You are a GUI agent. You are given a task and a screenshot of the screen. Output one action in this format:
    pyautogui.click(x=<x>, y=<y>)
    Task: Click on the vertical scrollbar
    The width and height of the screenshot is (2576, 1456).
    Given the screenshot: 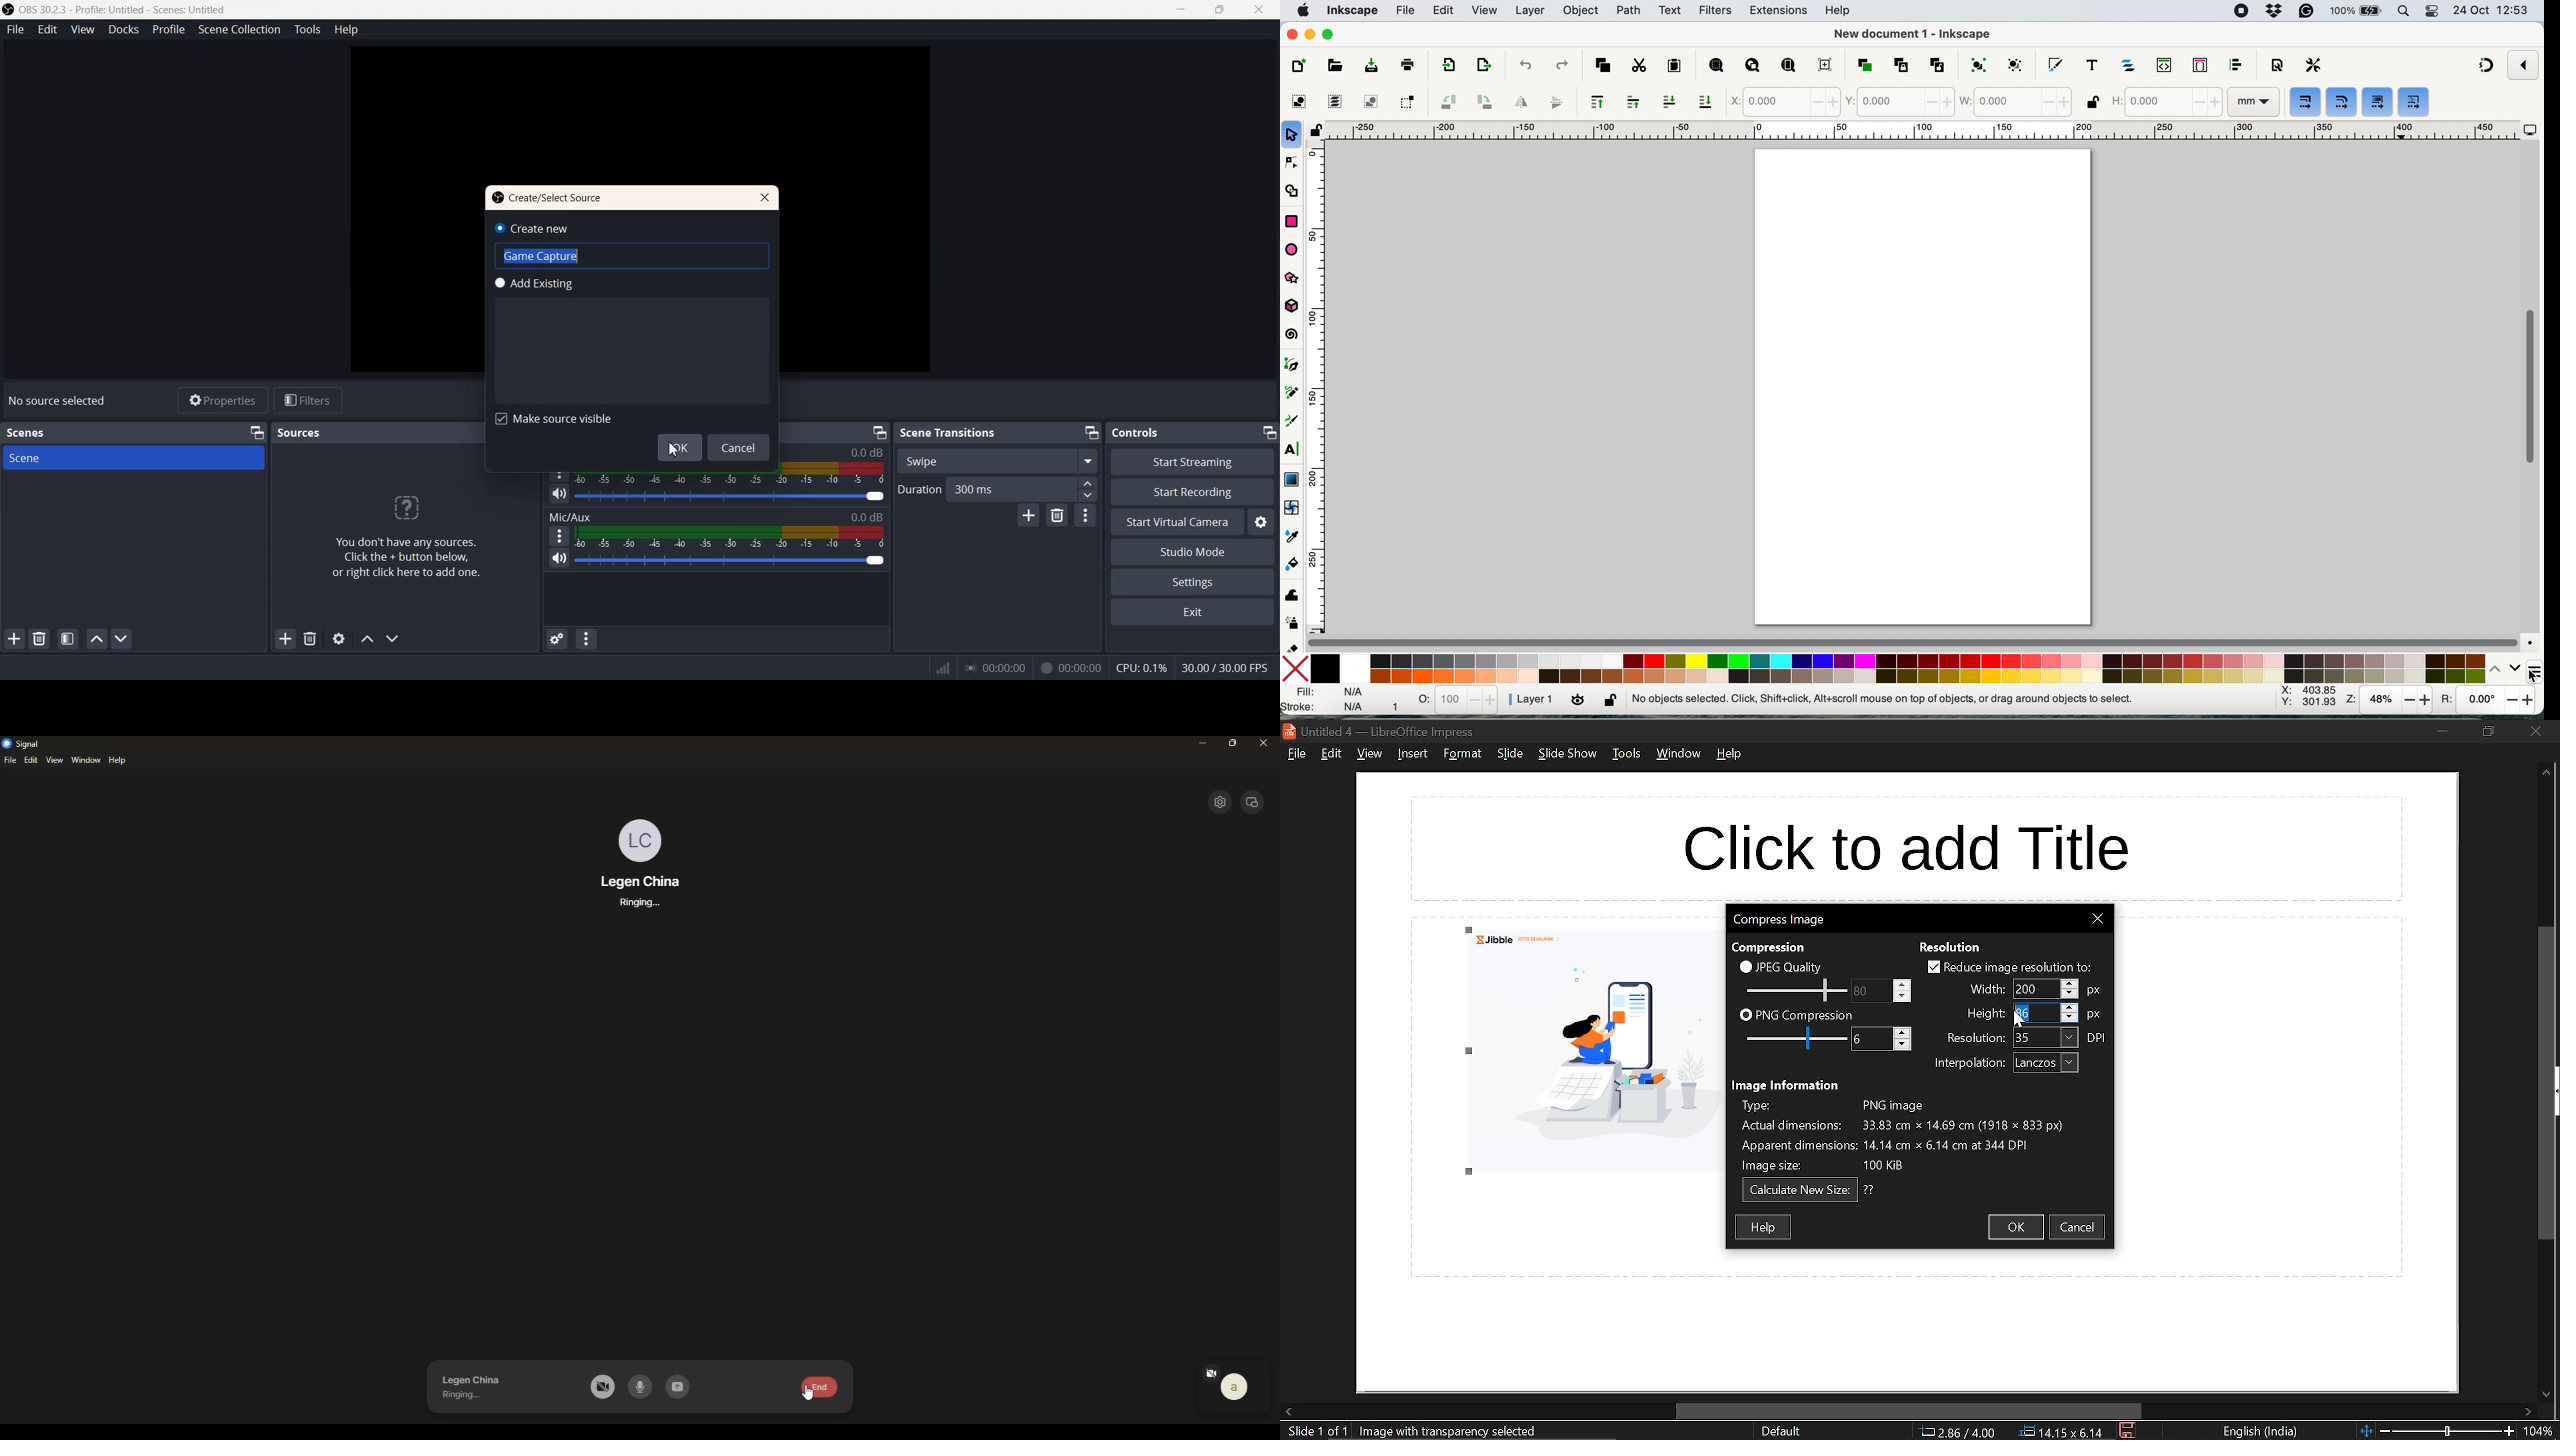 What is the action you would take?
    pyautogui.click(x=2548, y=1084)
    